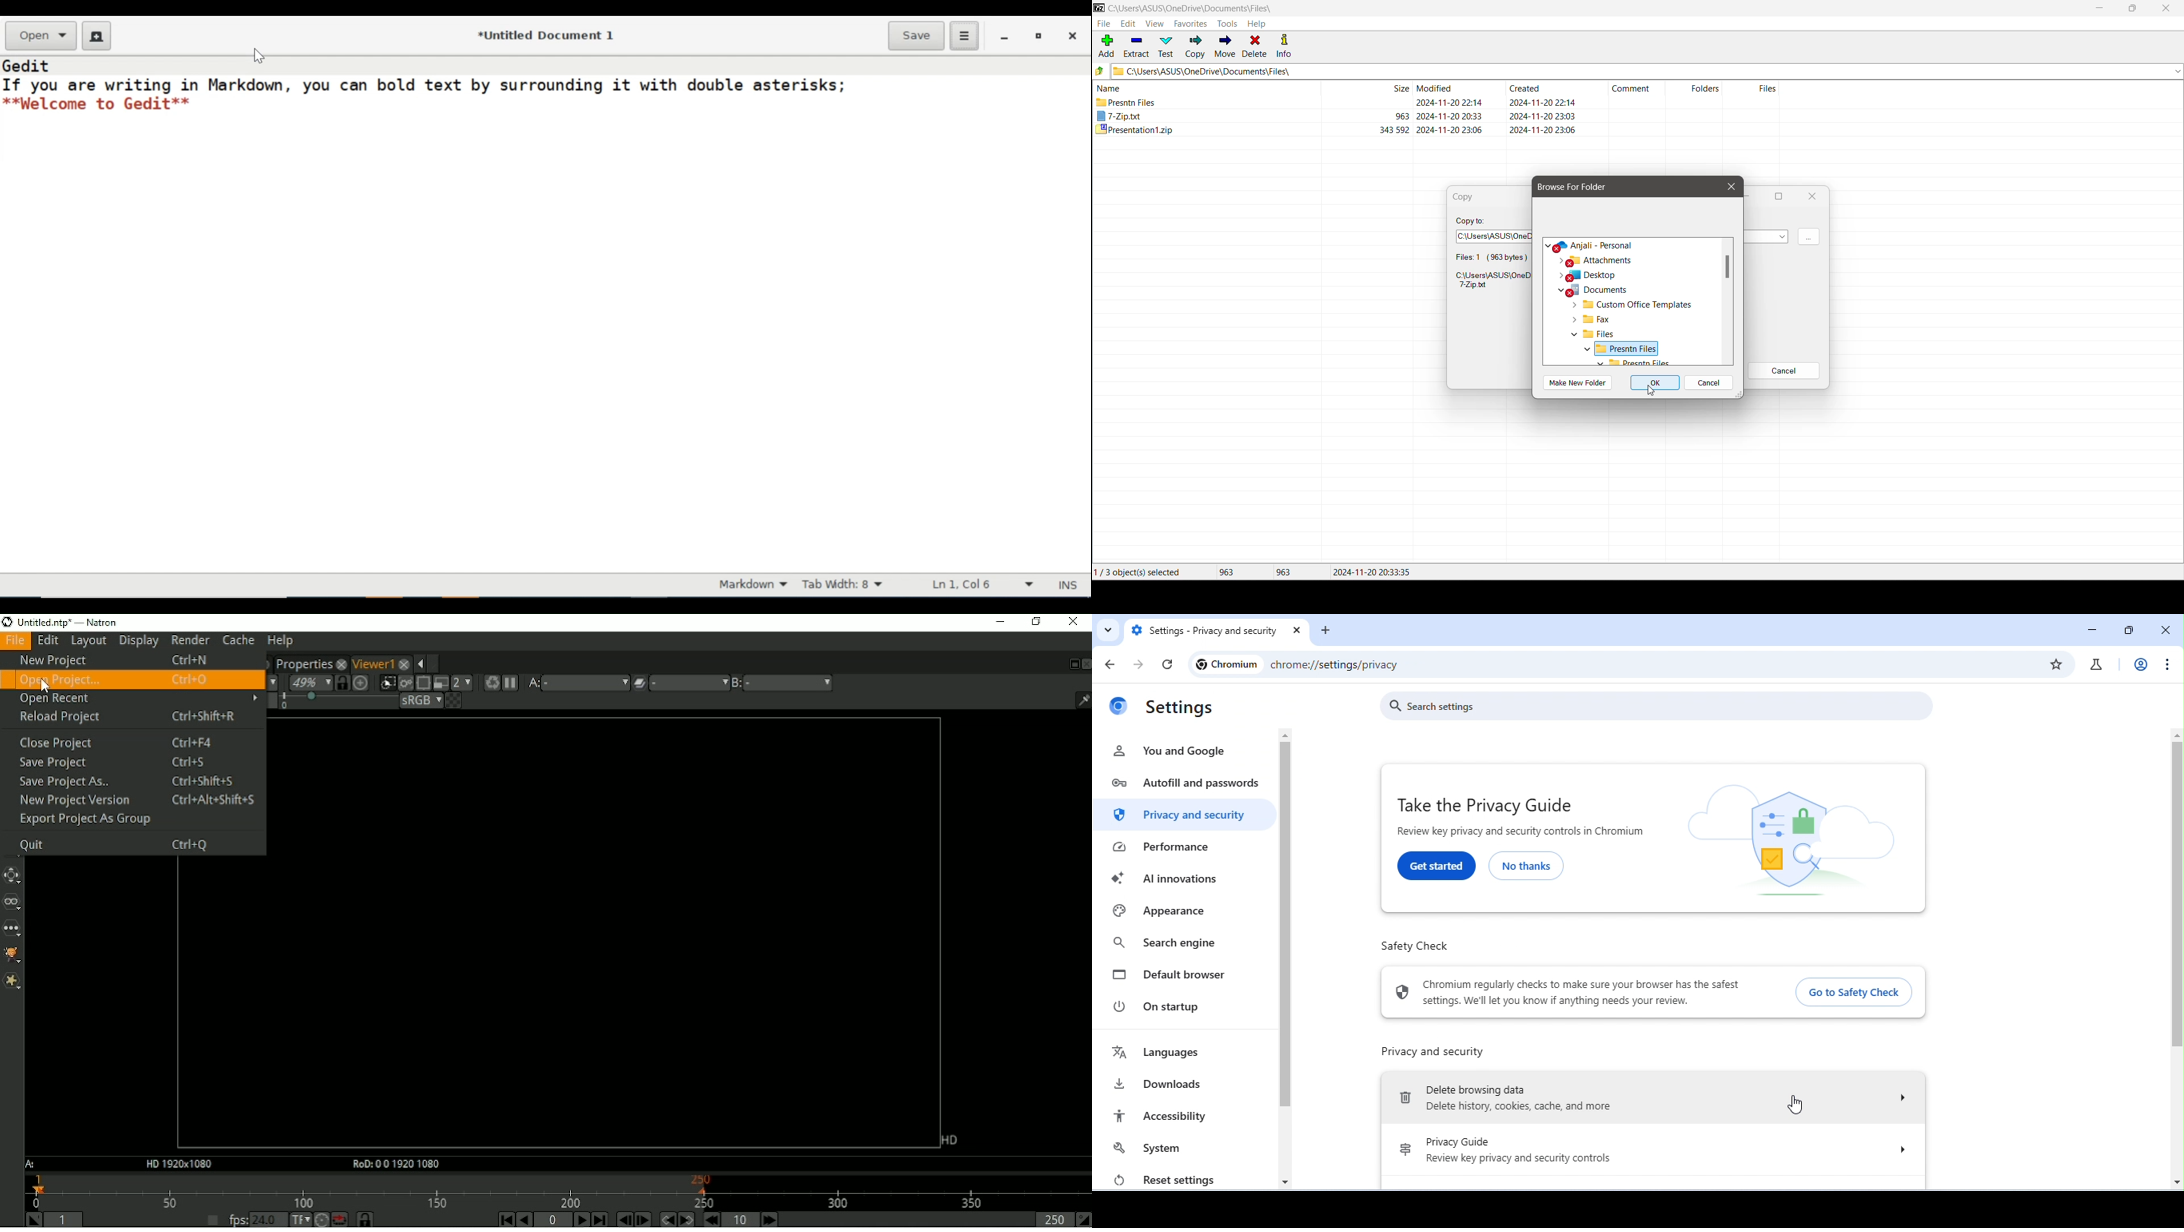  I want to click on Total size of file(s) selected, so click(1223, 573).